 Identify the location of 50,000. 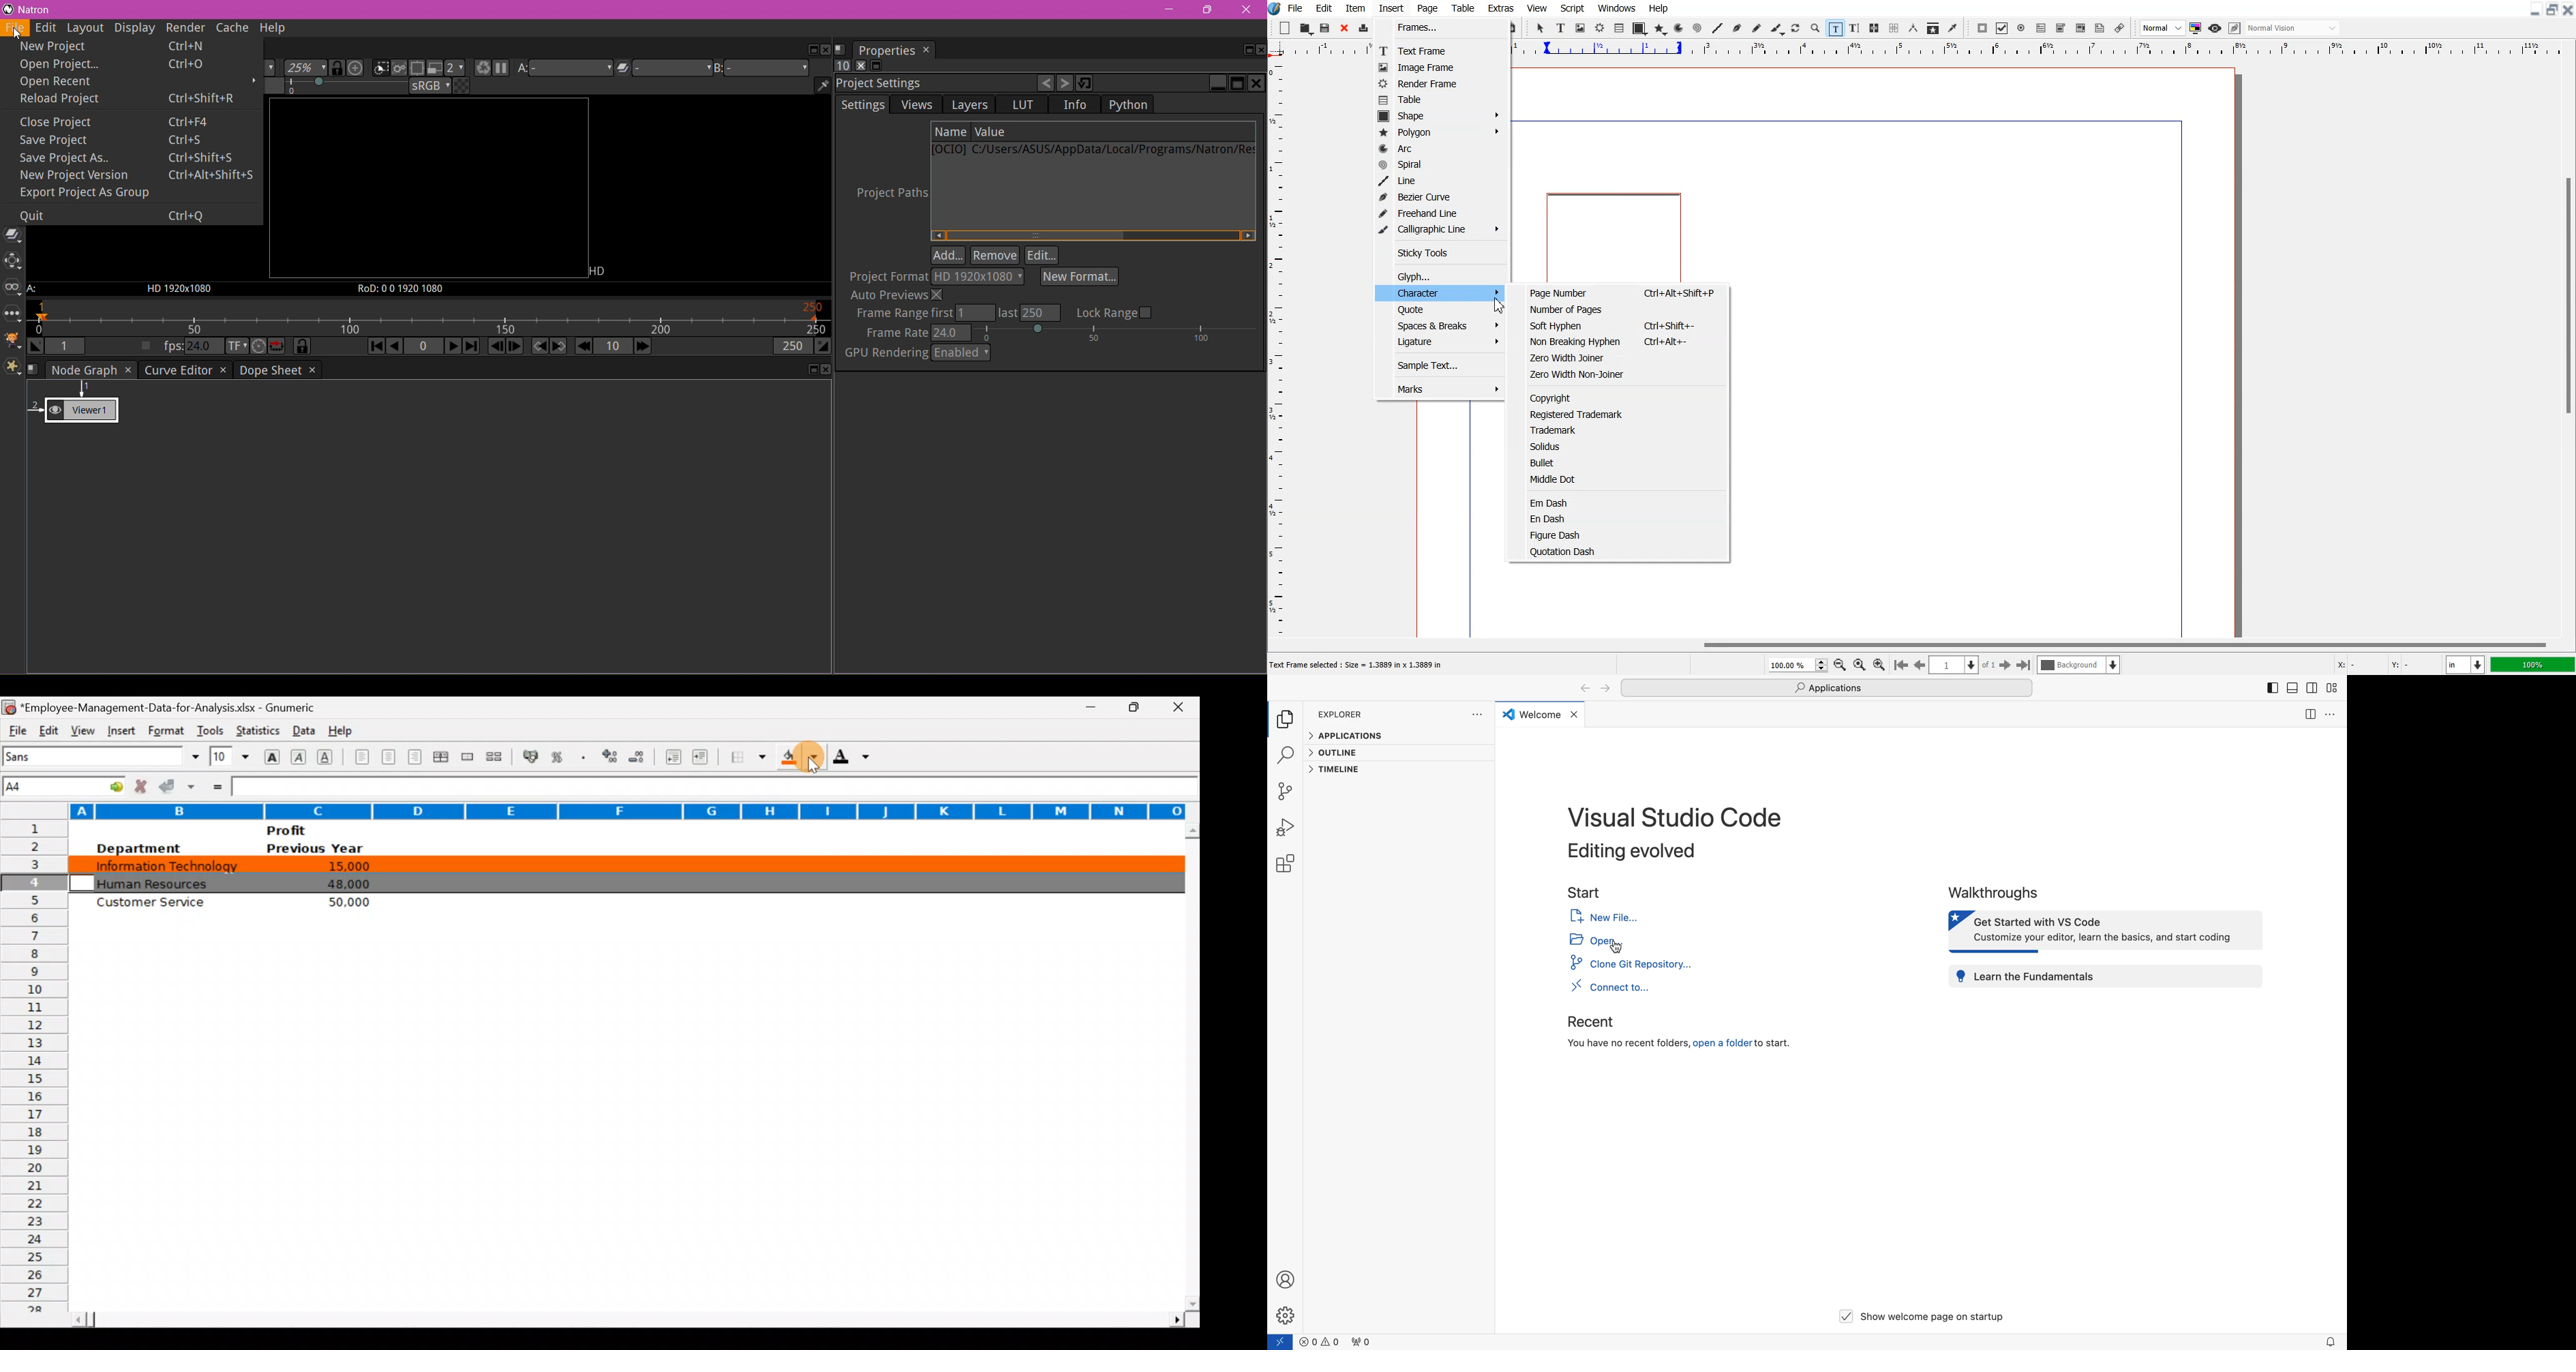
(344, 902).